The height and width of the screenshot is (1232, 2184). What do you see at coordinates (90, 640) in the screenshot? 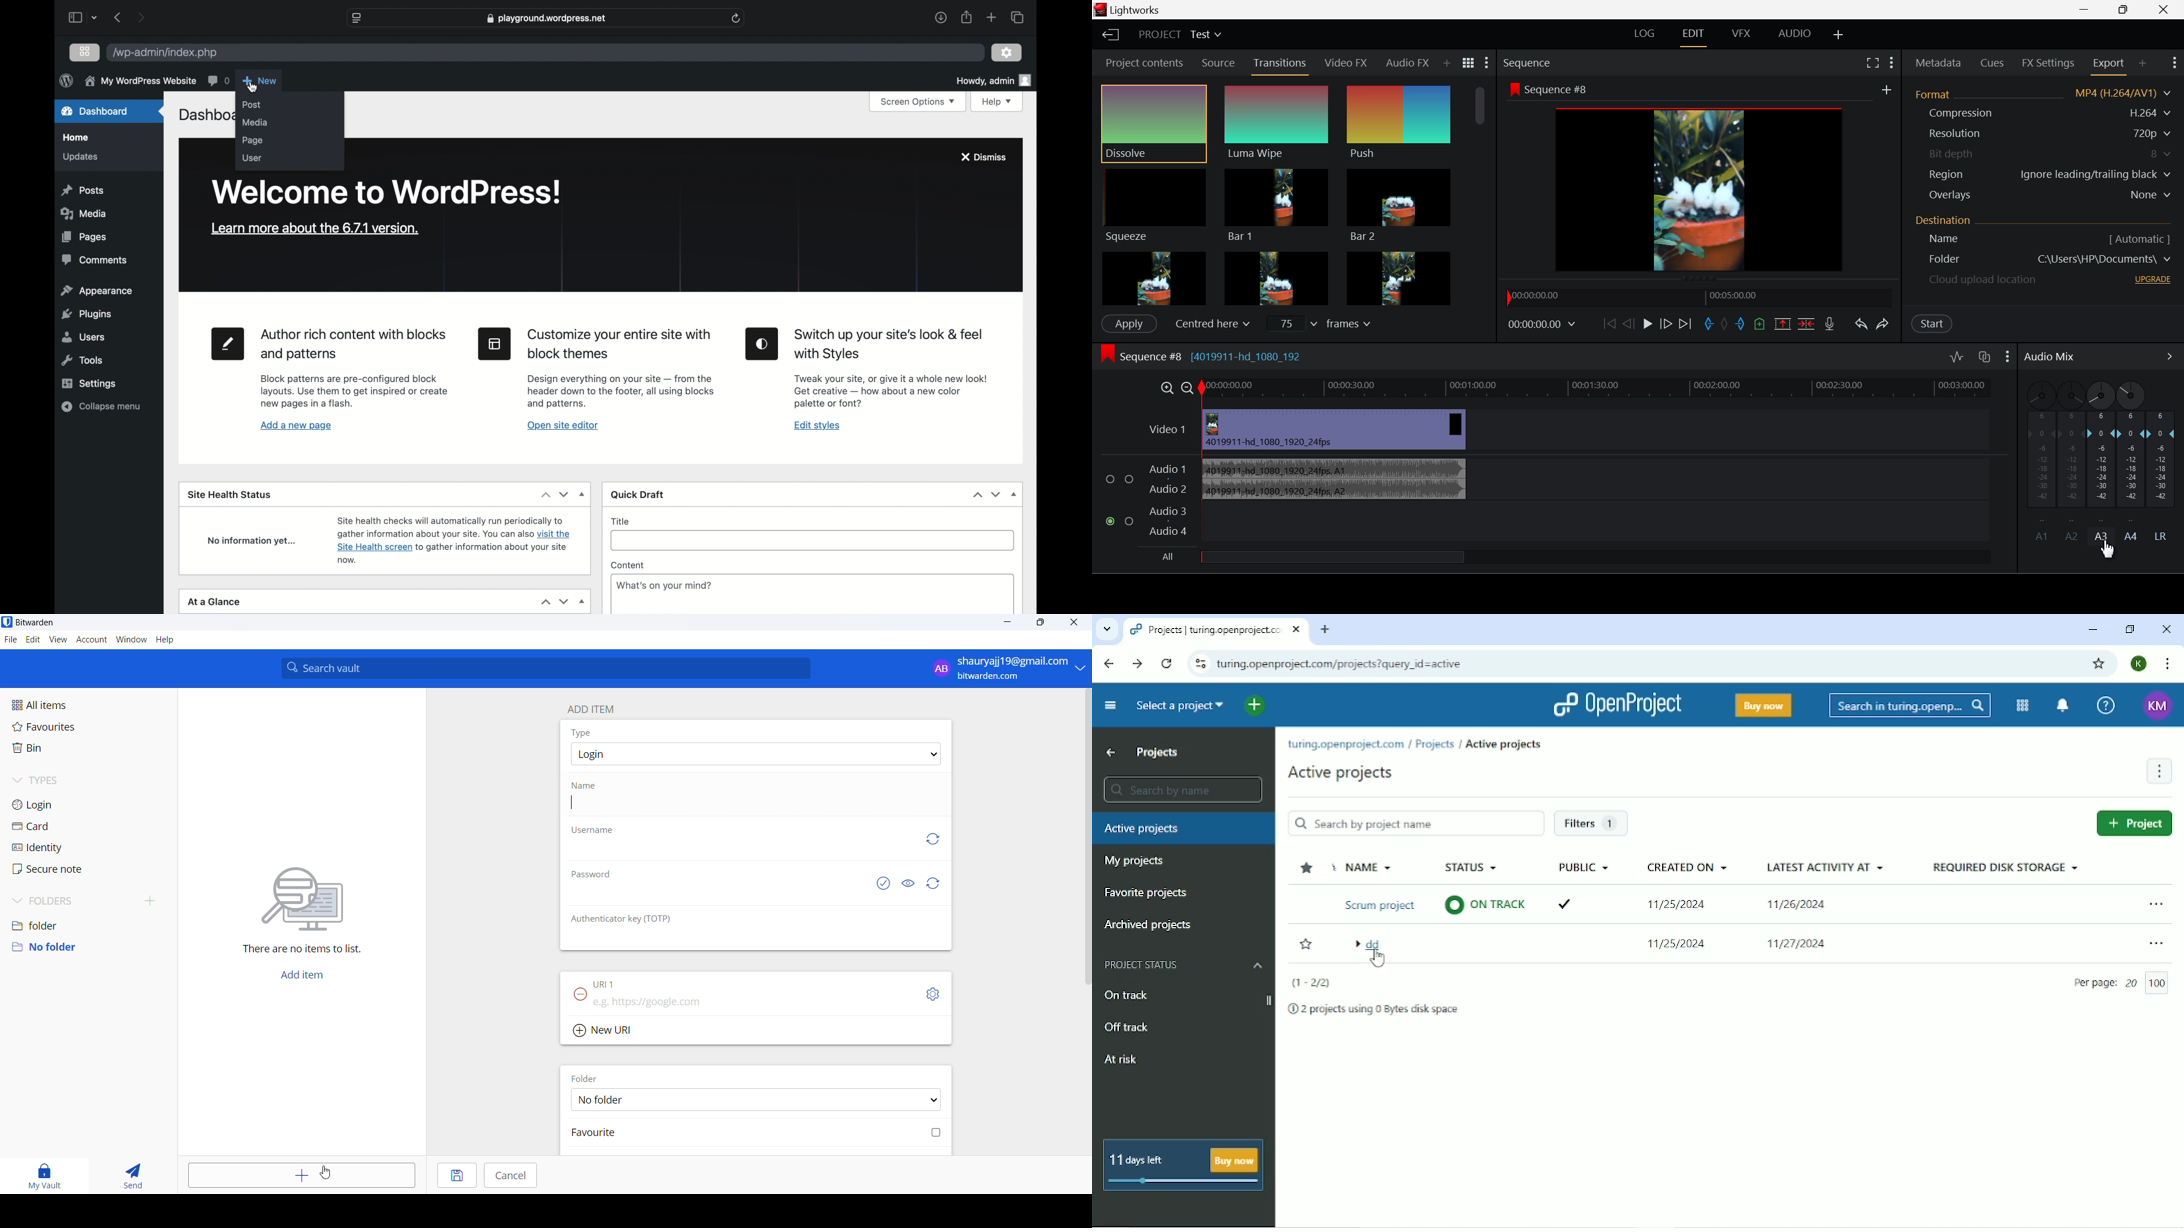
I see `account` at bounding box center [90, 640].